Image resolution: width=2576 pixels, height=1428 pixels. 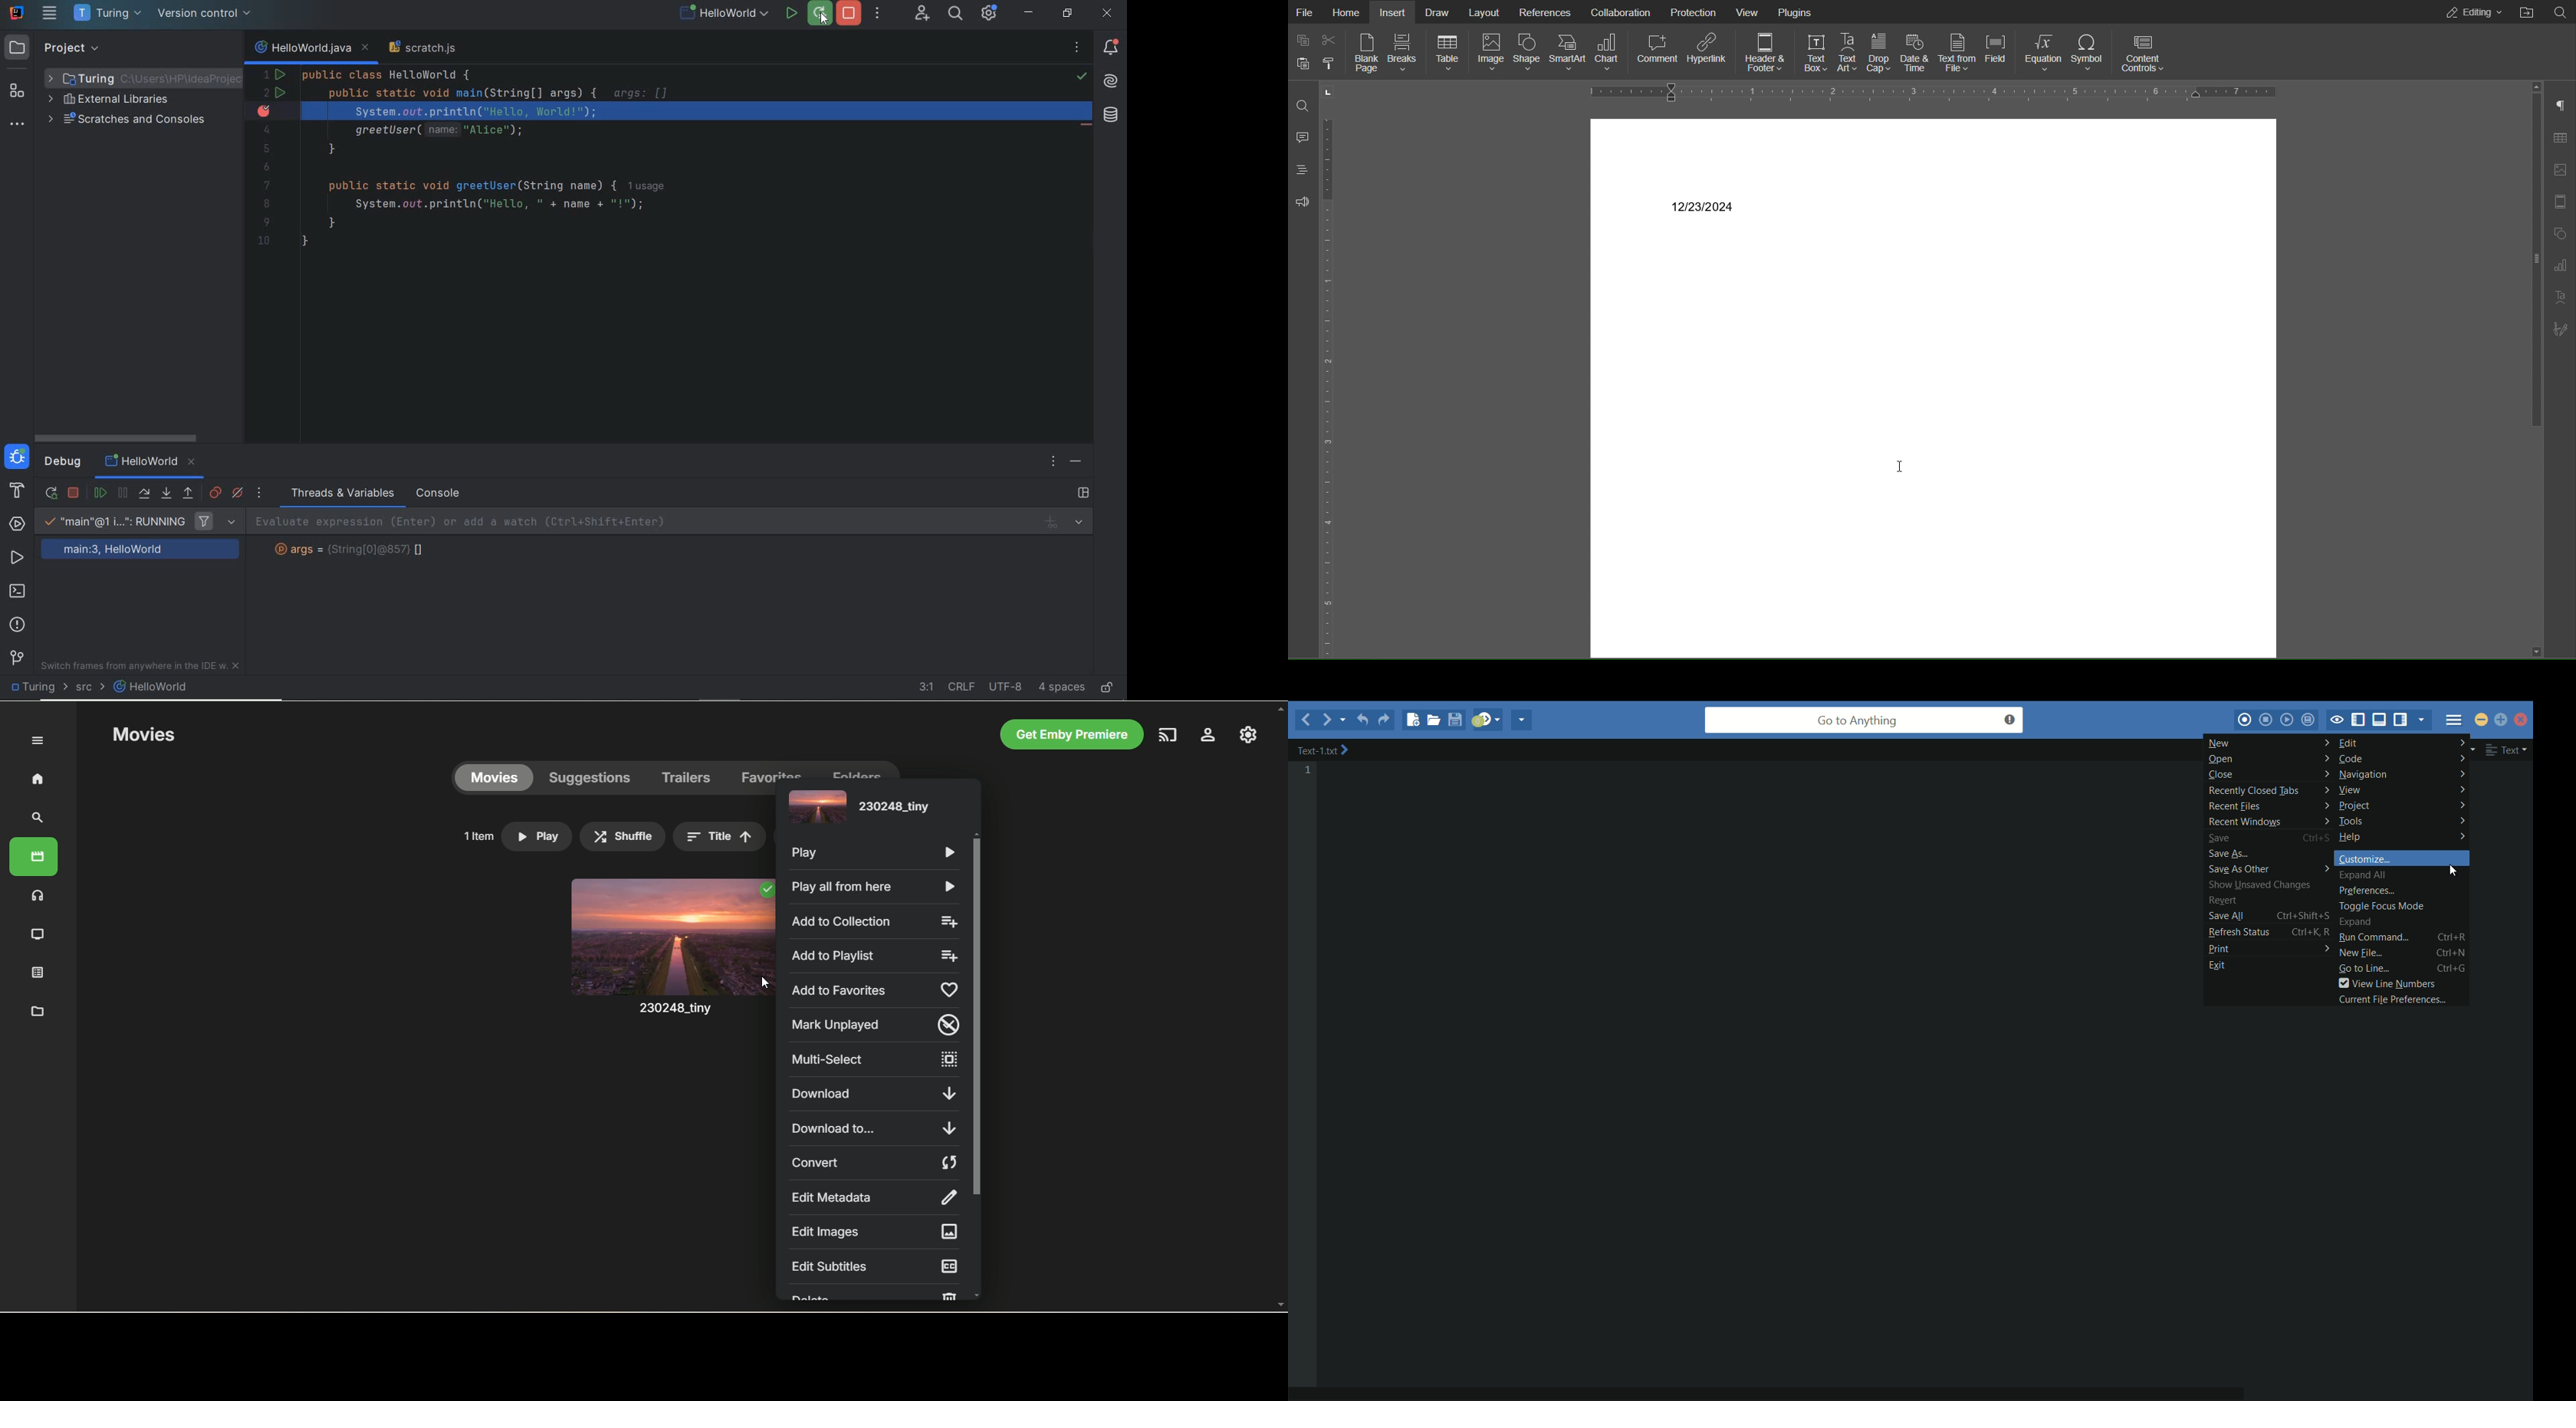 What do you see at coordinates (772, 770) in the screenshot?
I see `favorites` at bounding box center [772, 770].